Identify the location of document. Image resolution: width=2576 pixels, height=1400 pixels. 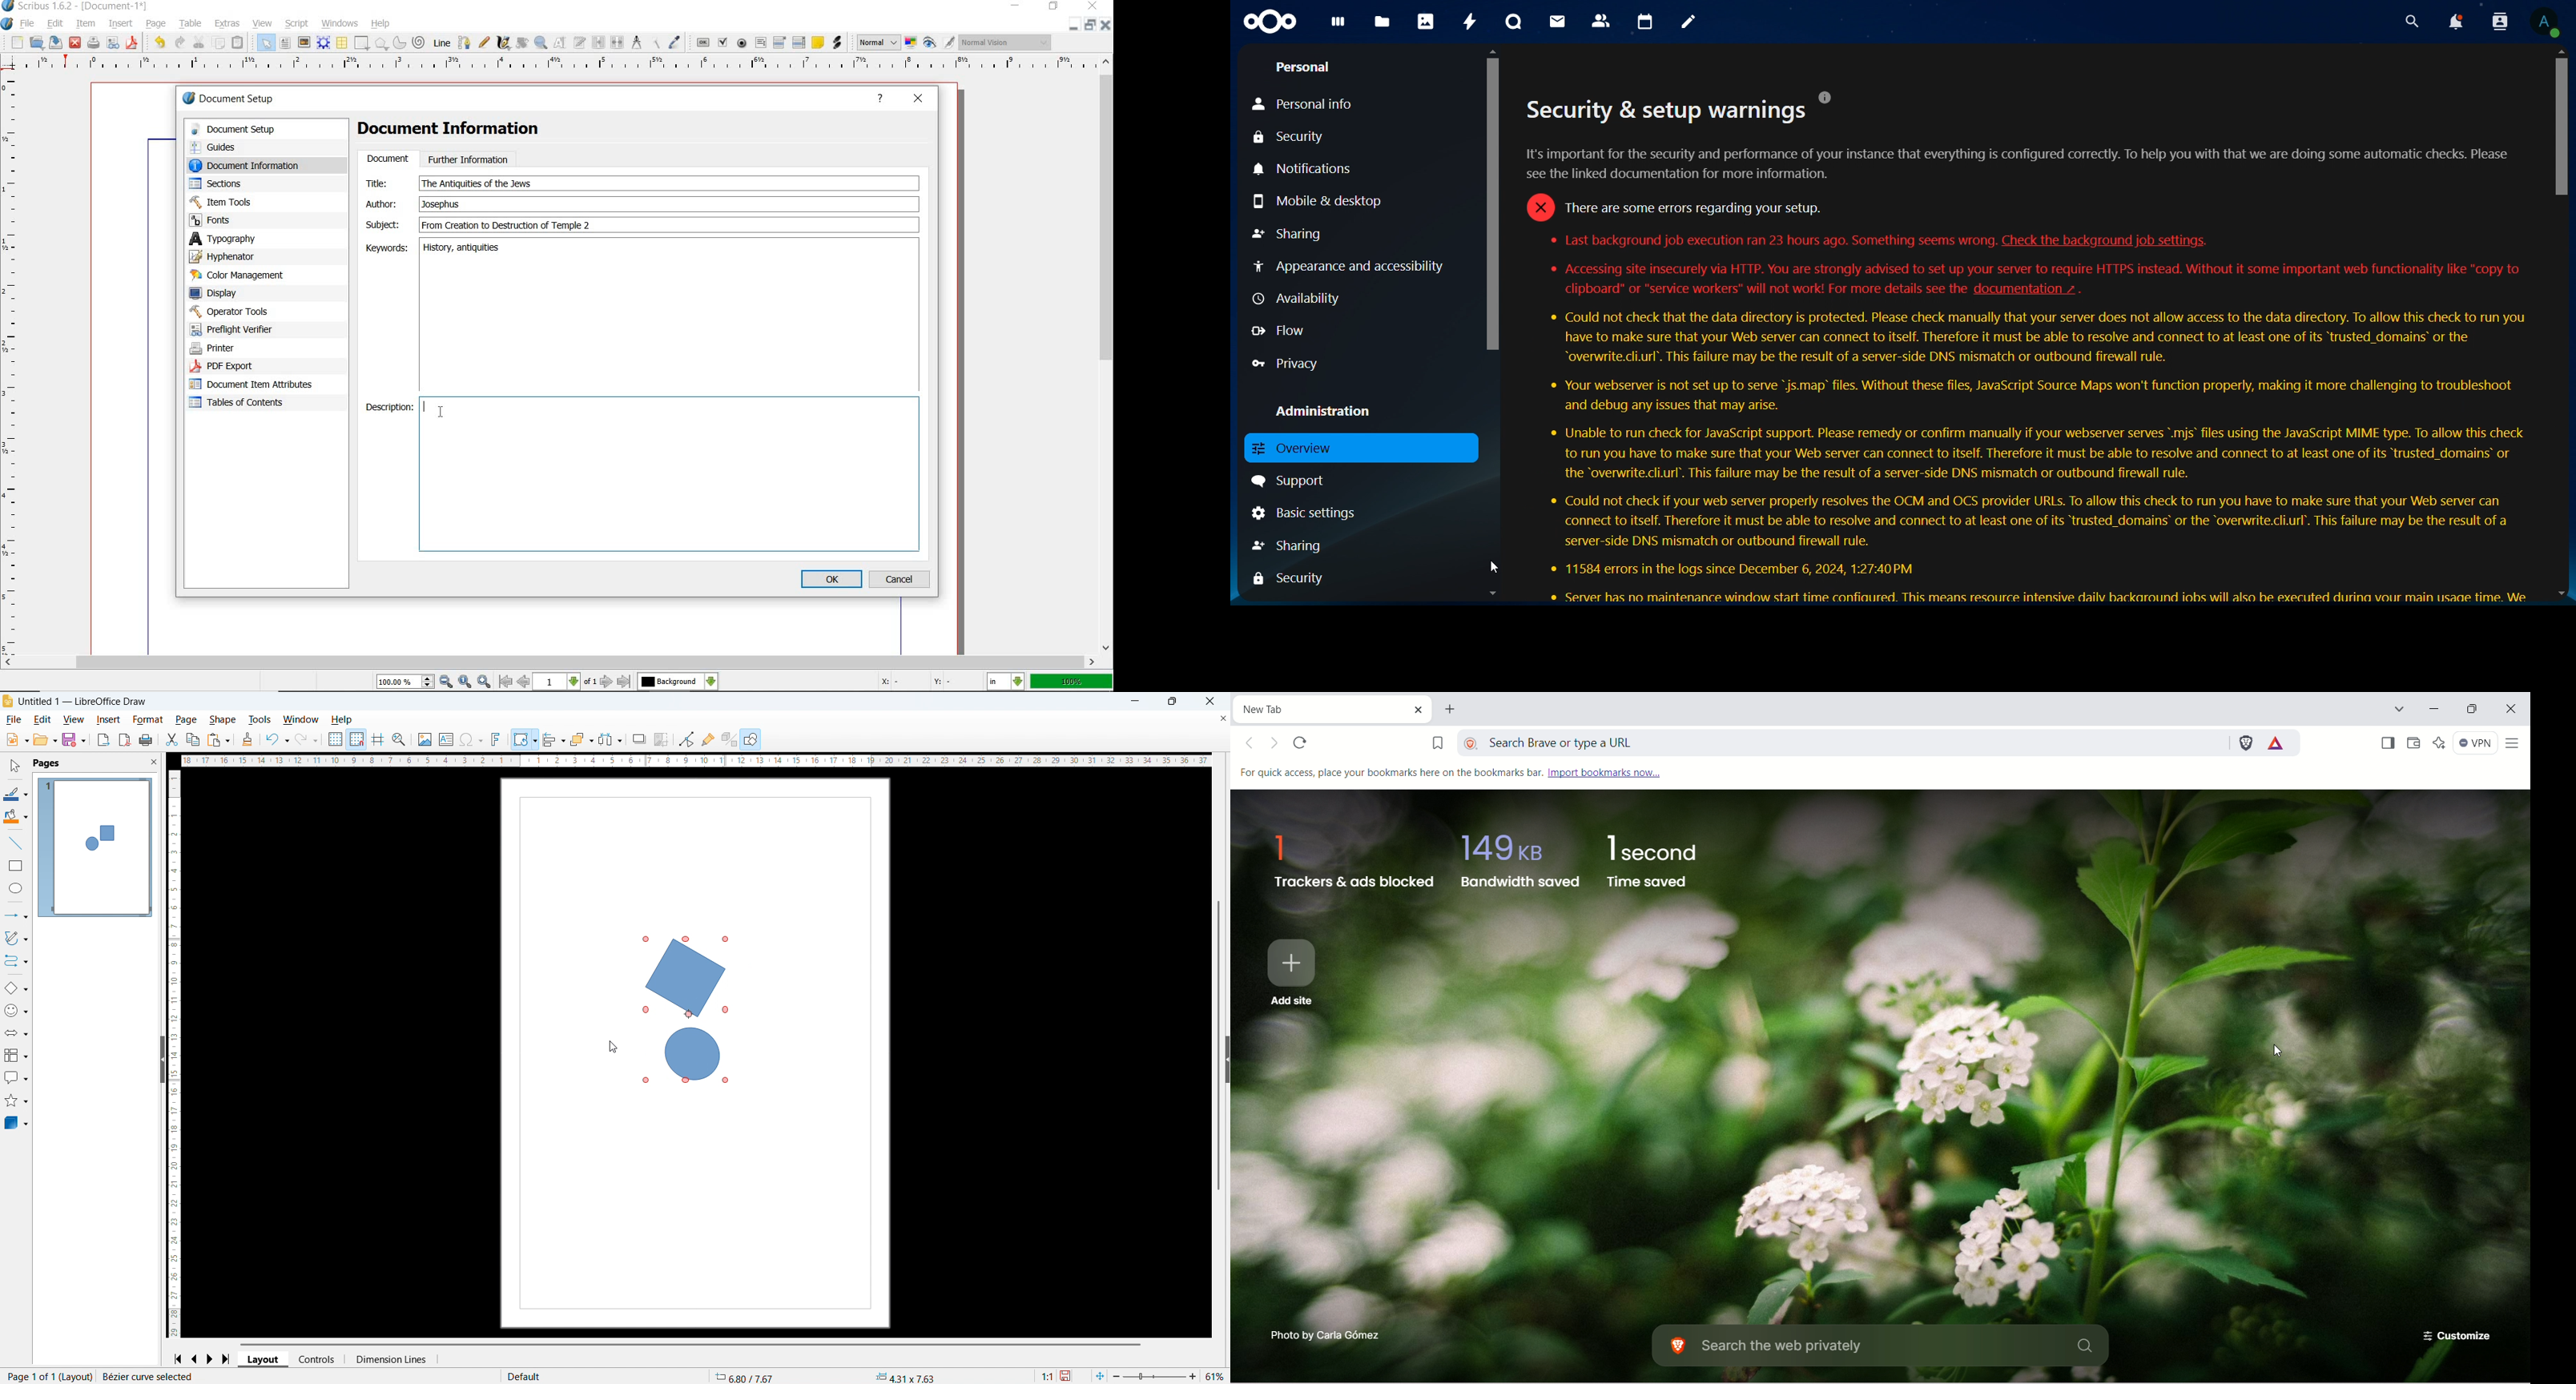
(387, 159).